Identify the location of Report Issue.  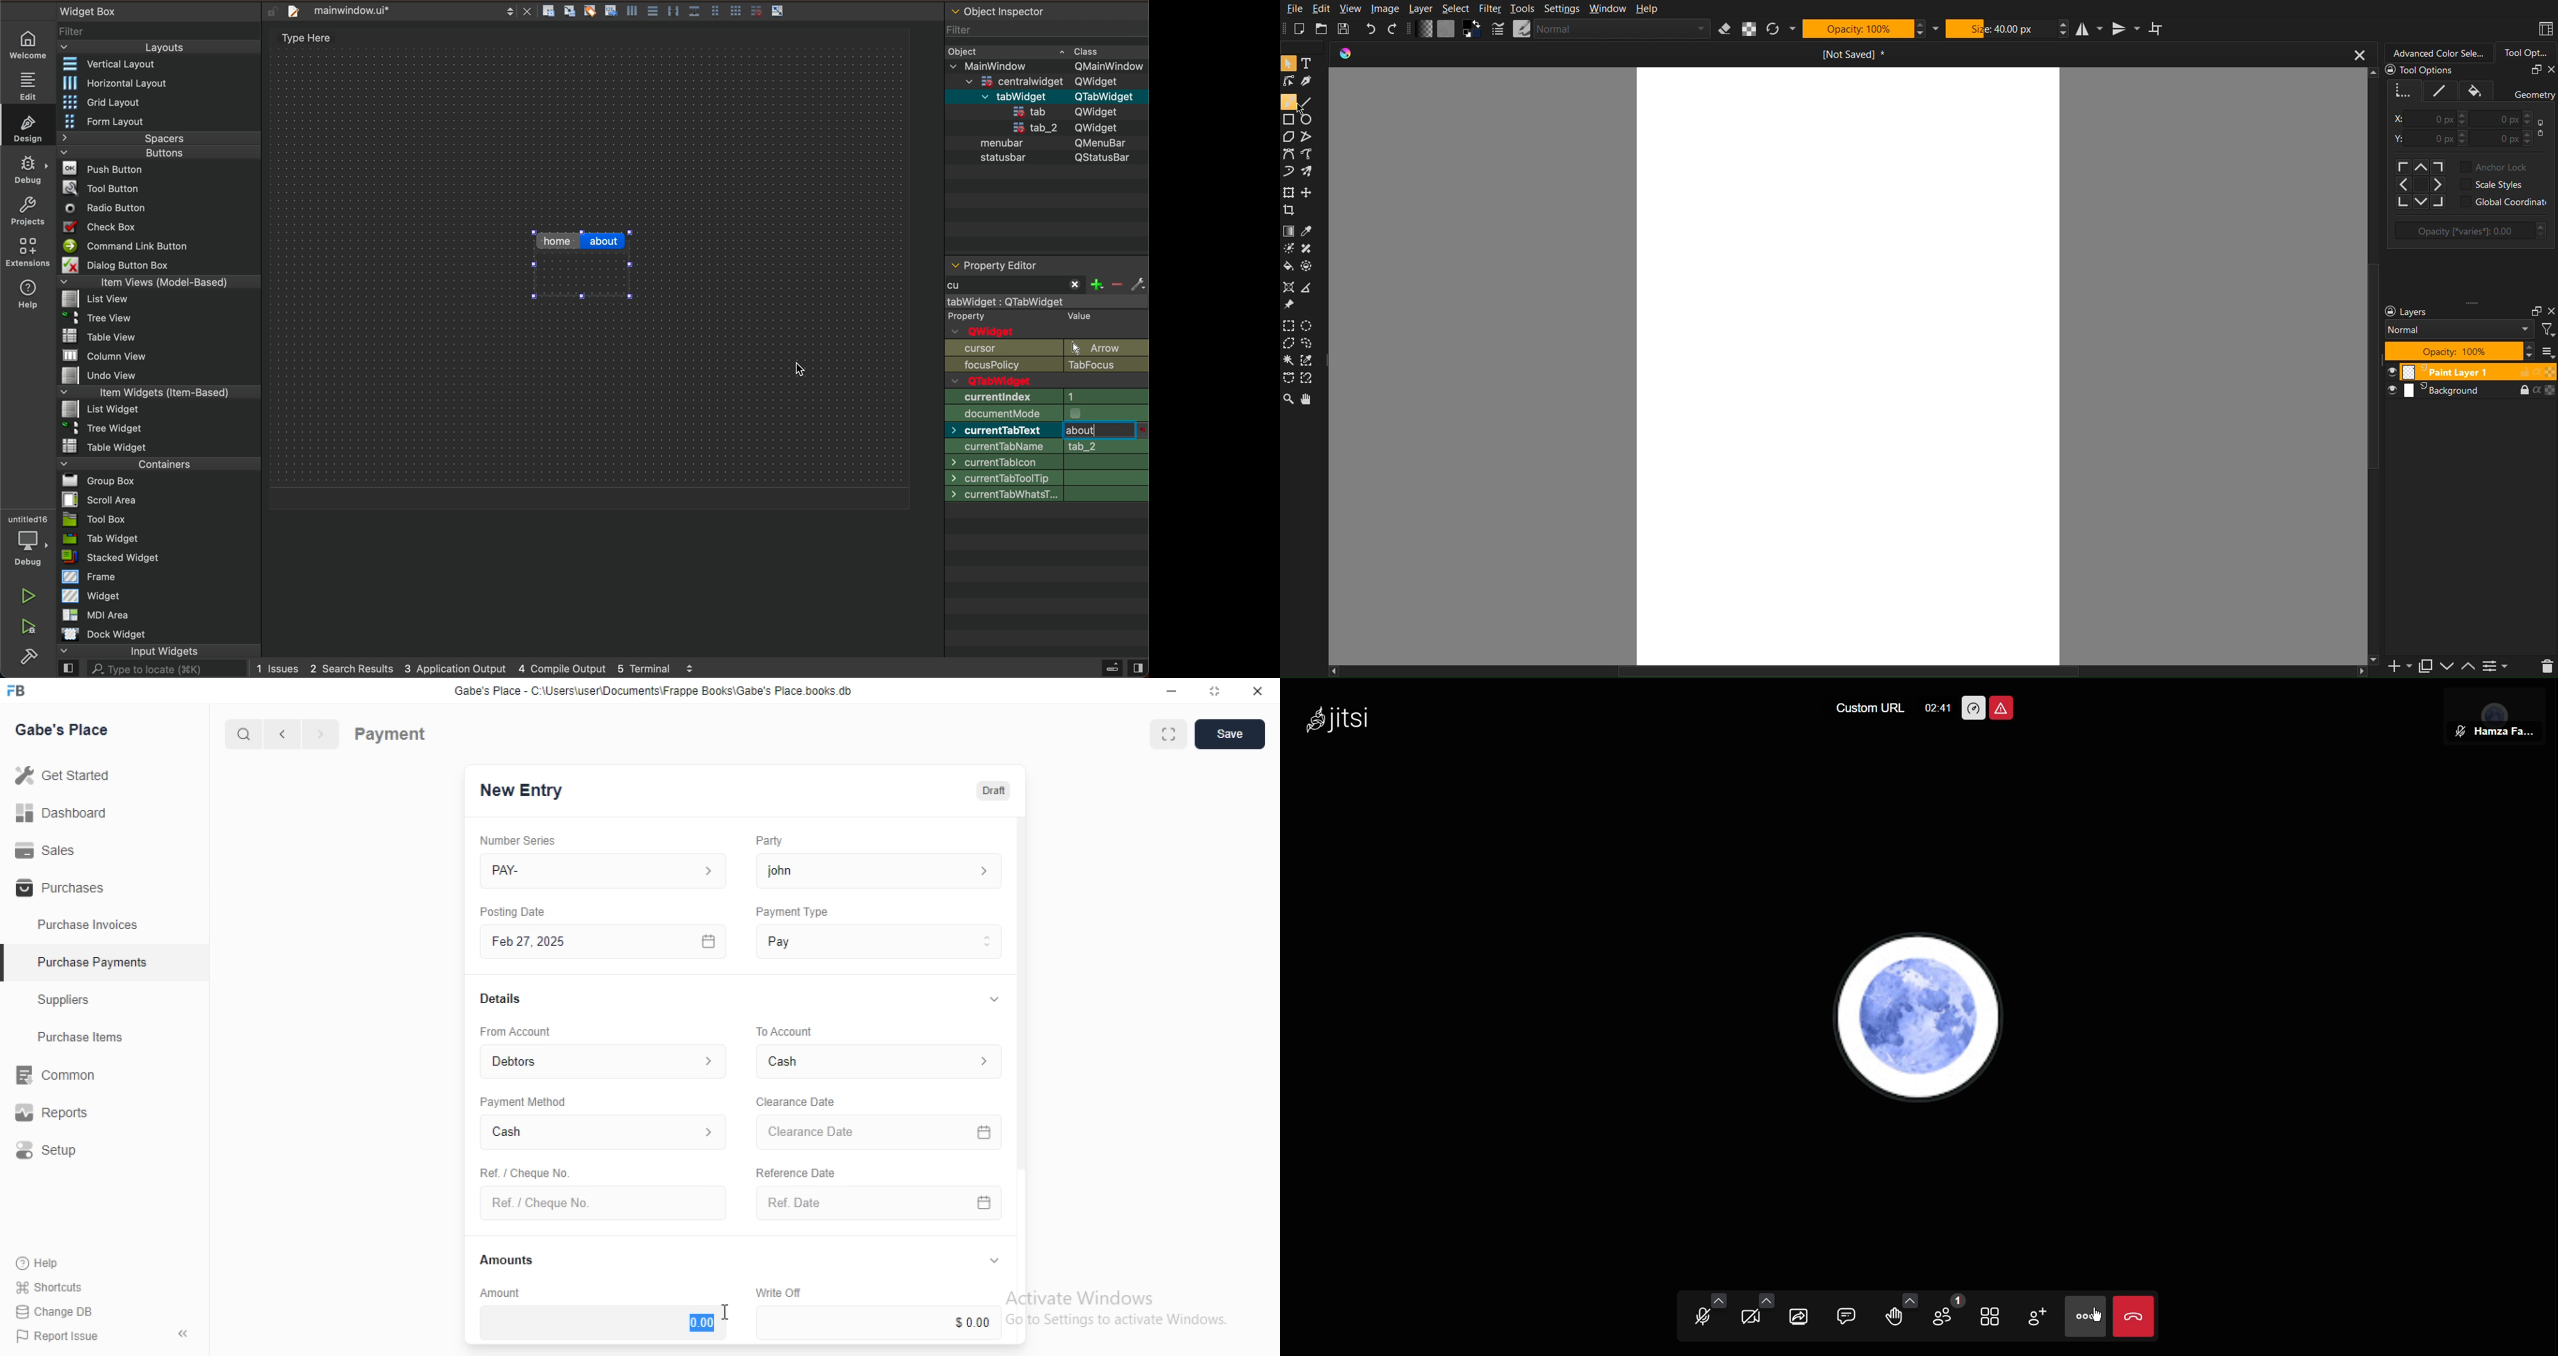
(52, 1336).